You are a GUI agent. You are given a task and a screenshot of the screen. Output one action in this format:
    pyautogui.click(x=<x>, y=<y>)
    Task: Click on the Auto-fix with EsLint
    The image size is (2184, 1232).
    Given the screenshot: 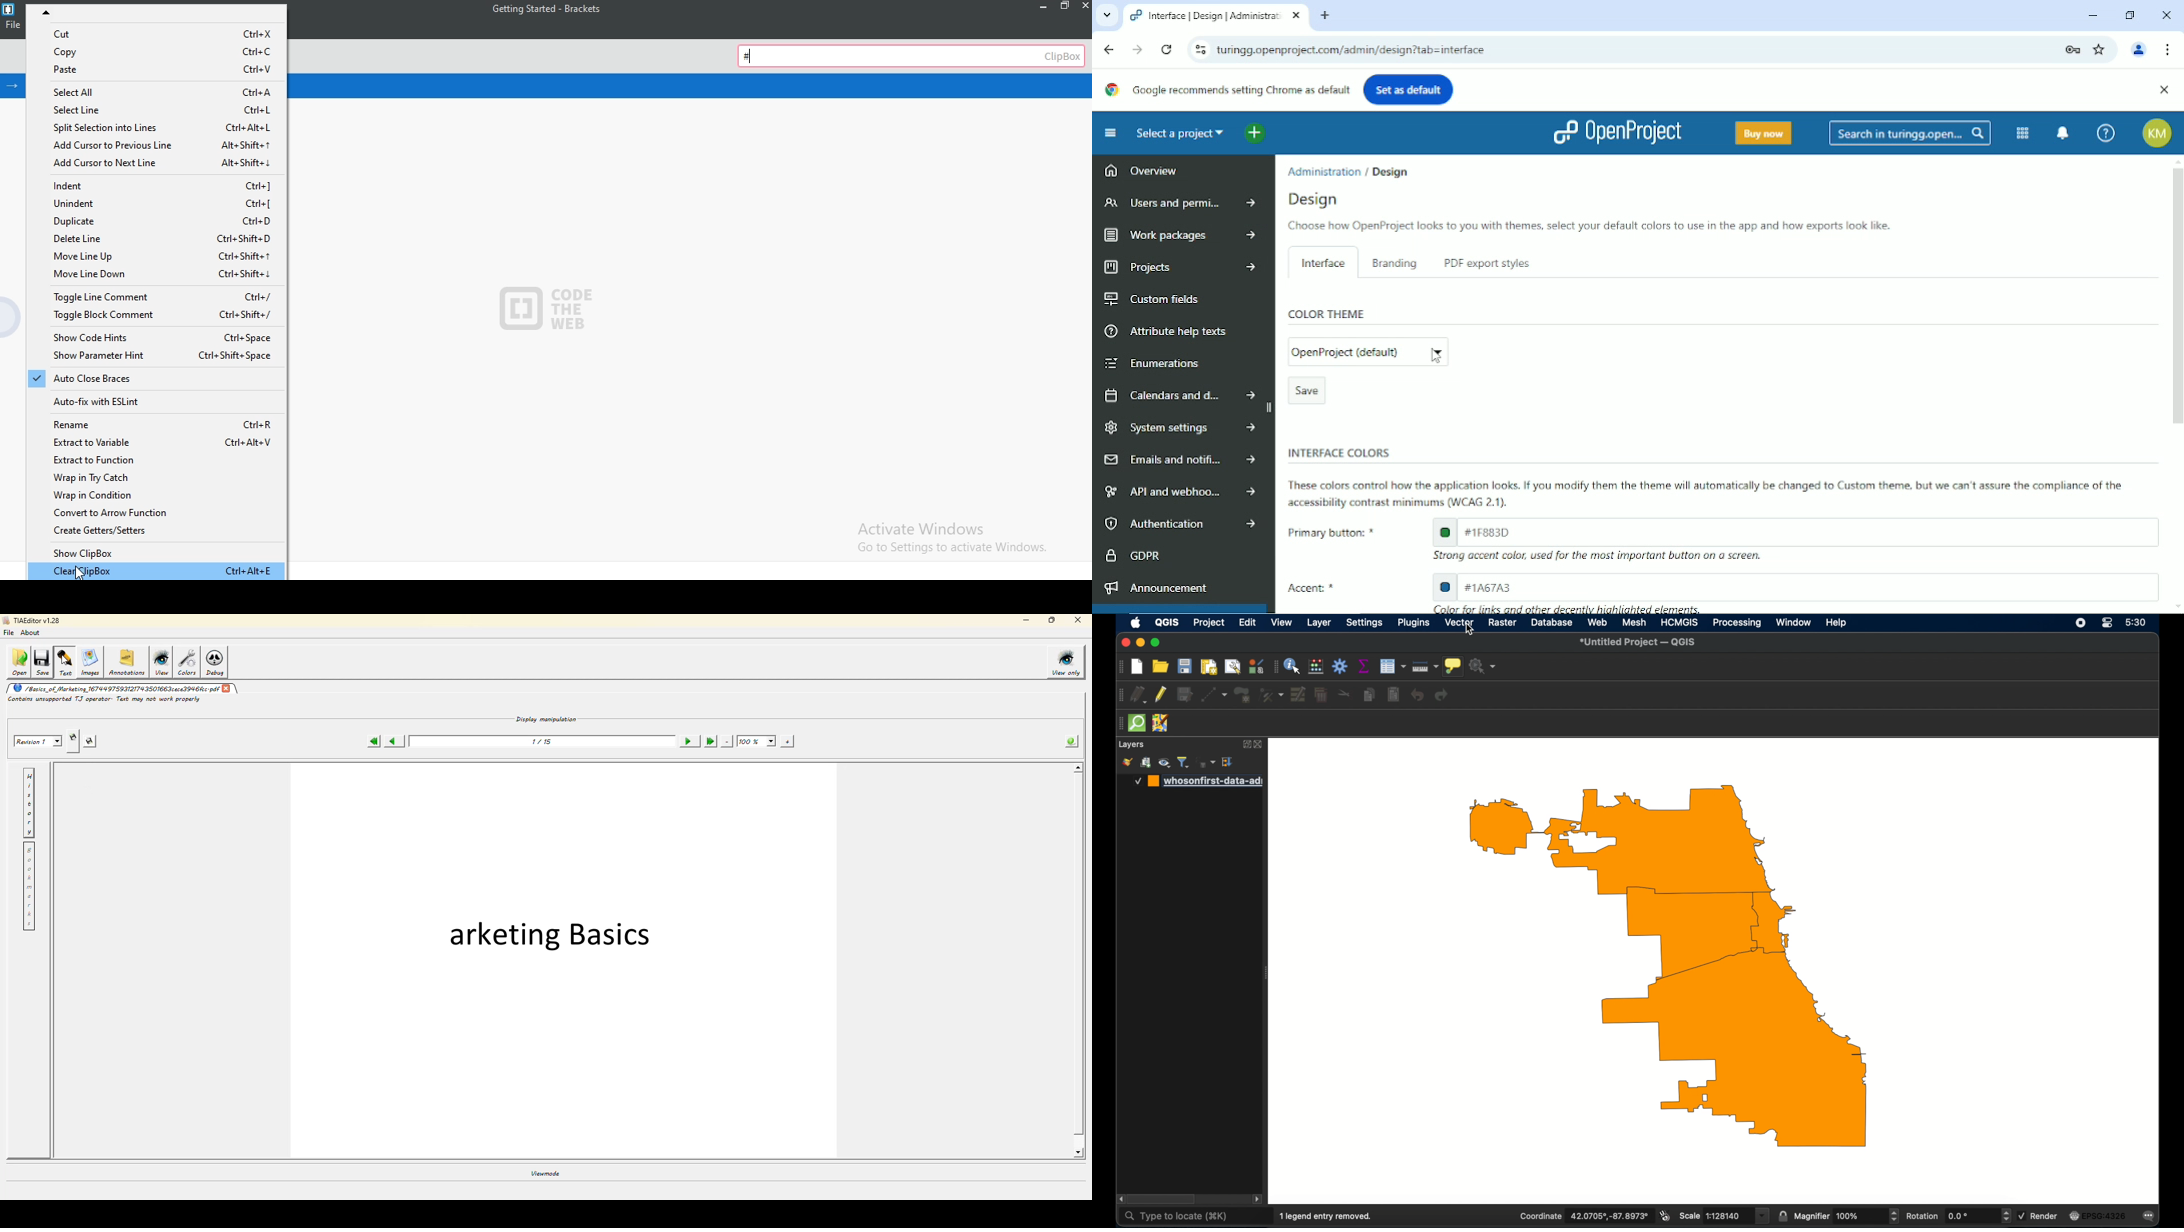 What is the action you would take?
    pyautogui.click(x=153, y=401)
    